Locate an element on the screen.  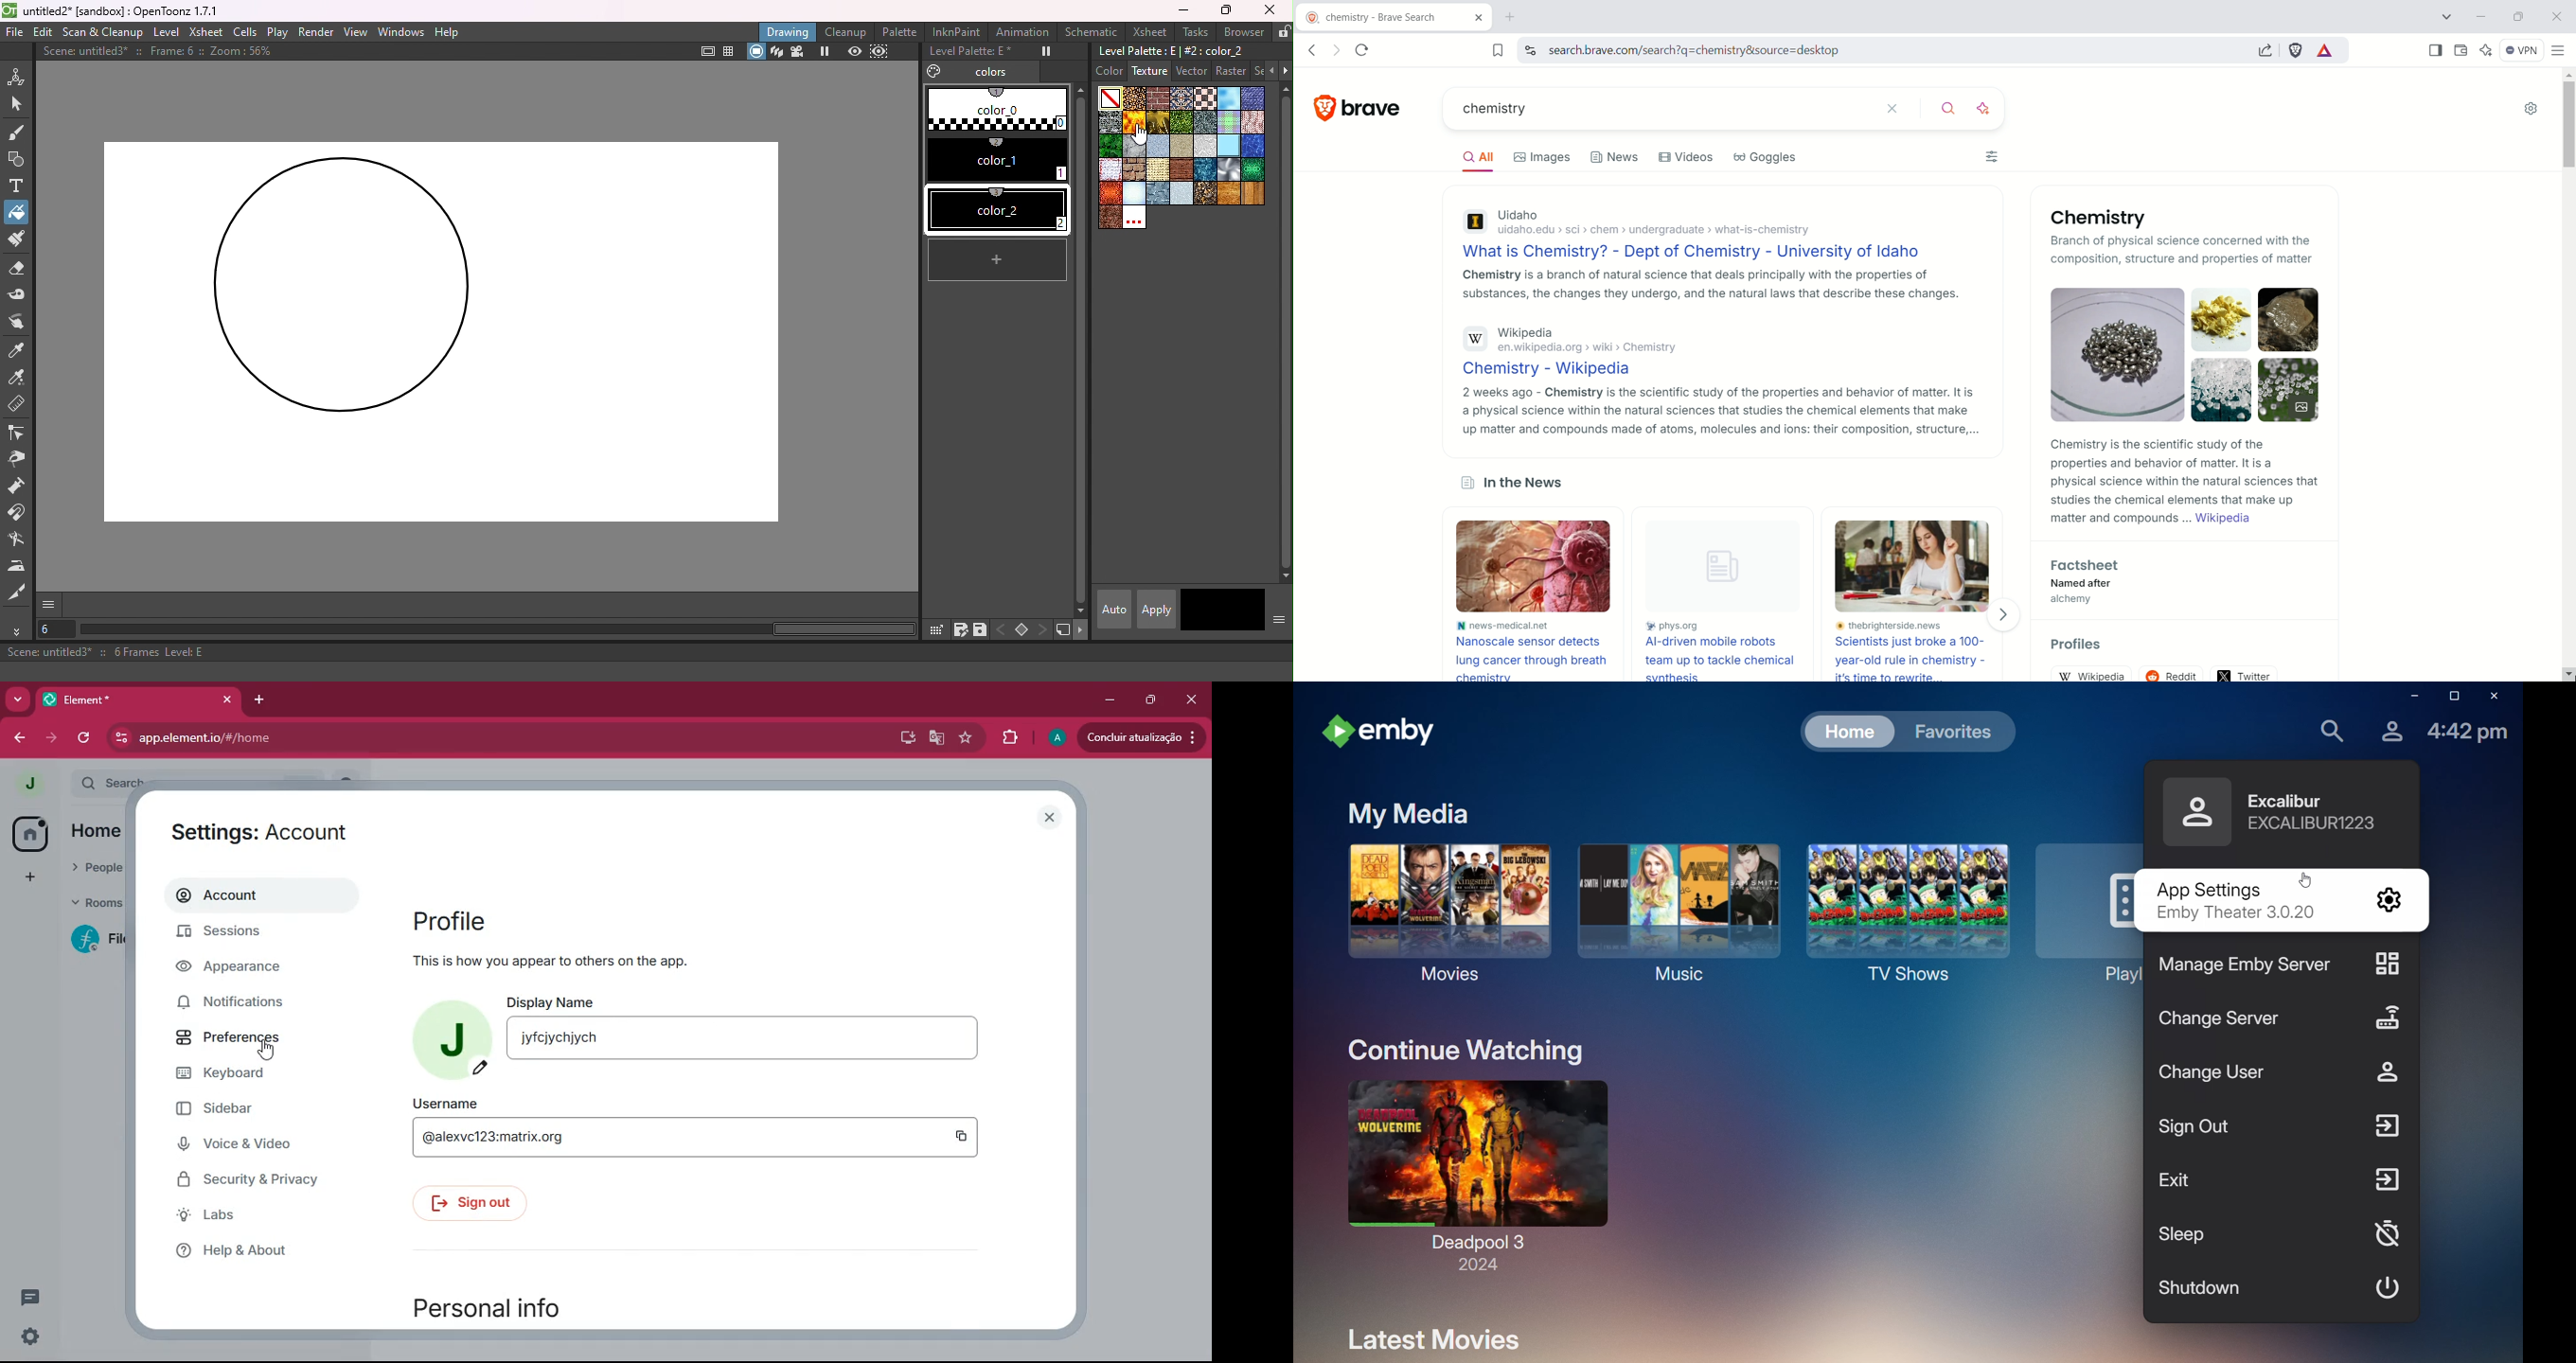
google translate is located at coordinates (937, 739).